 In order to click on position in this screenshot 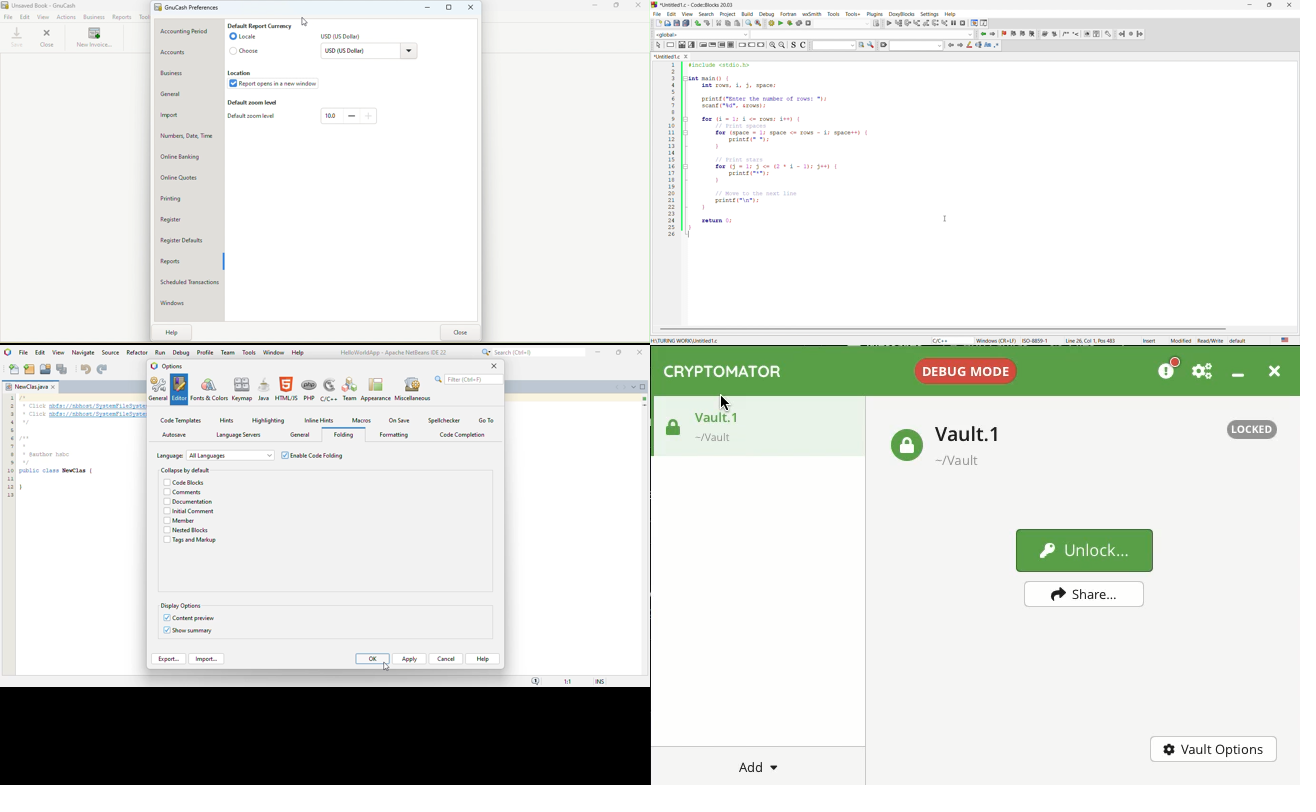, I will do `click(1097, 340)`.